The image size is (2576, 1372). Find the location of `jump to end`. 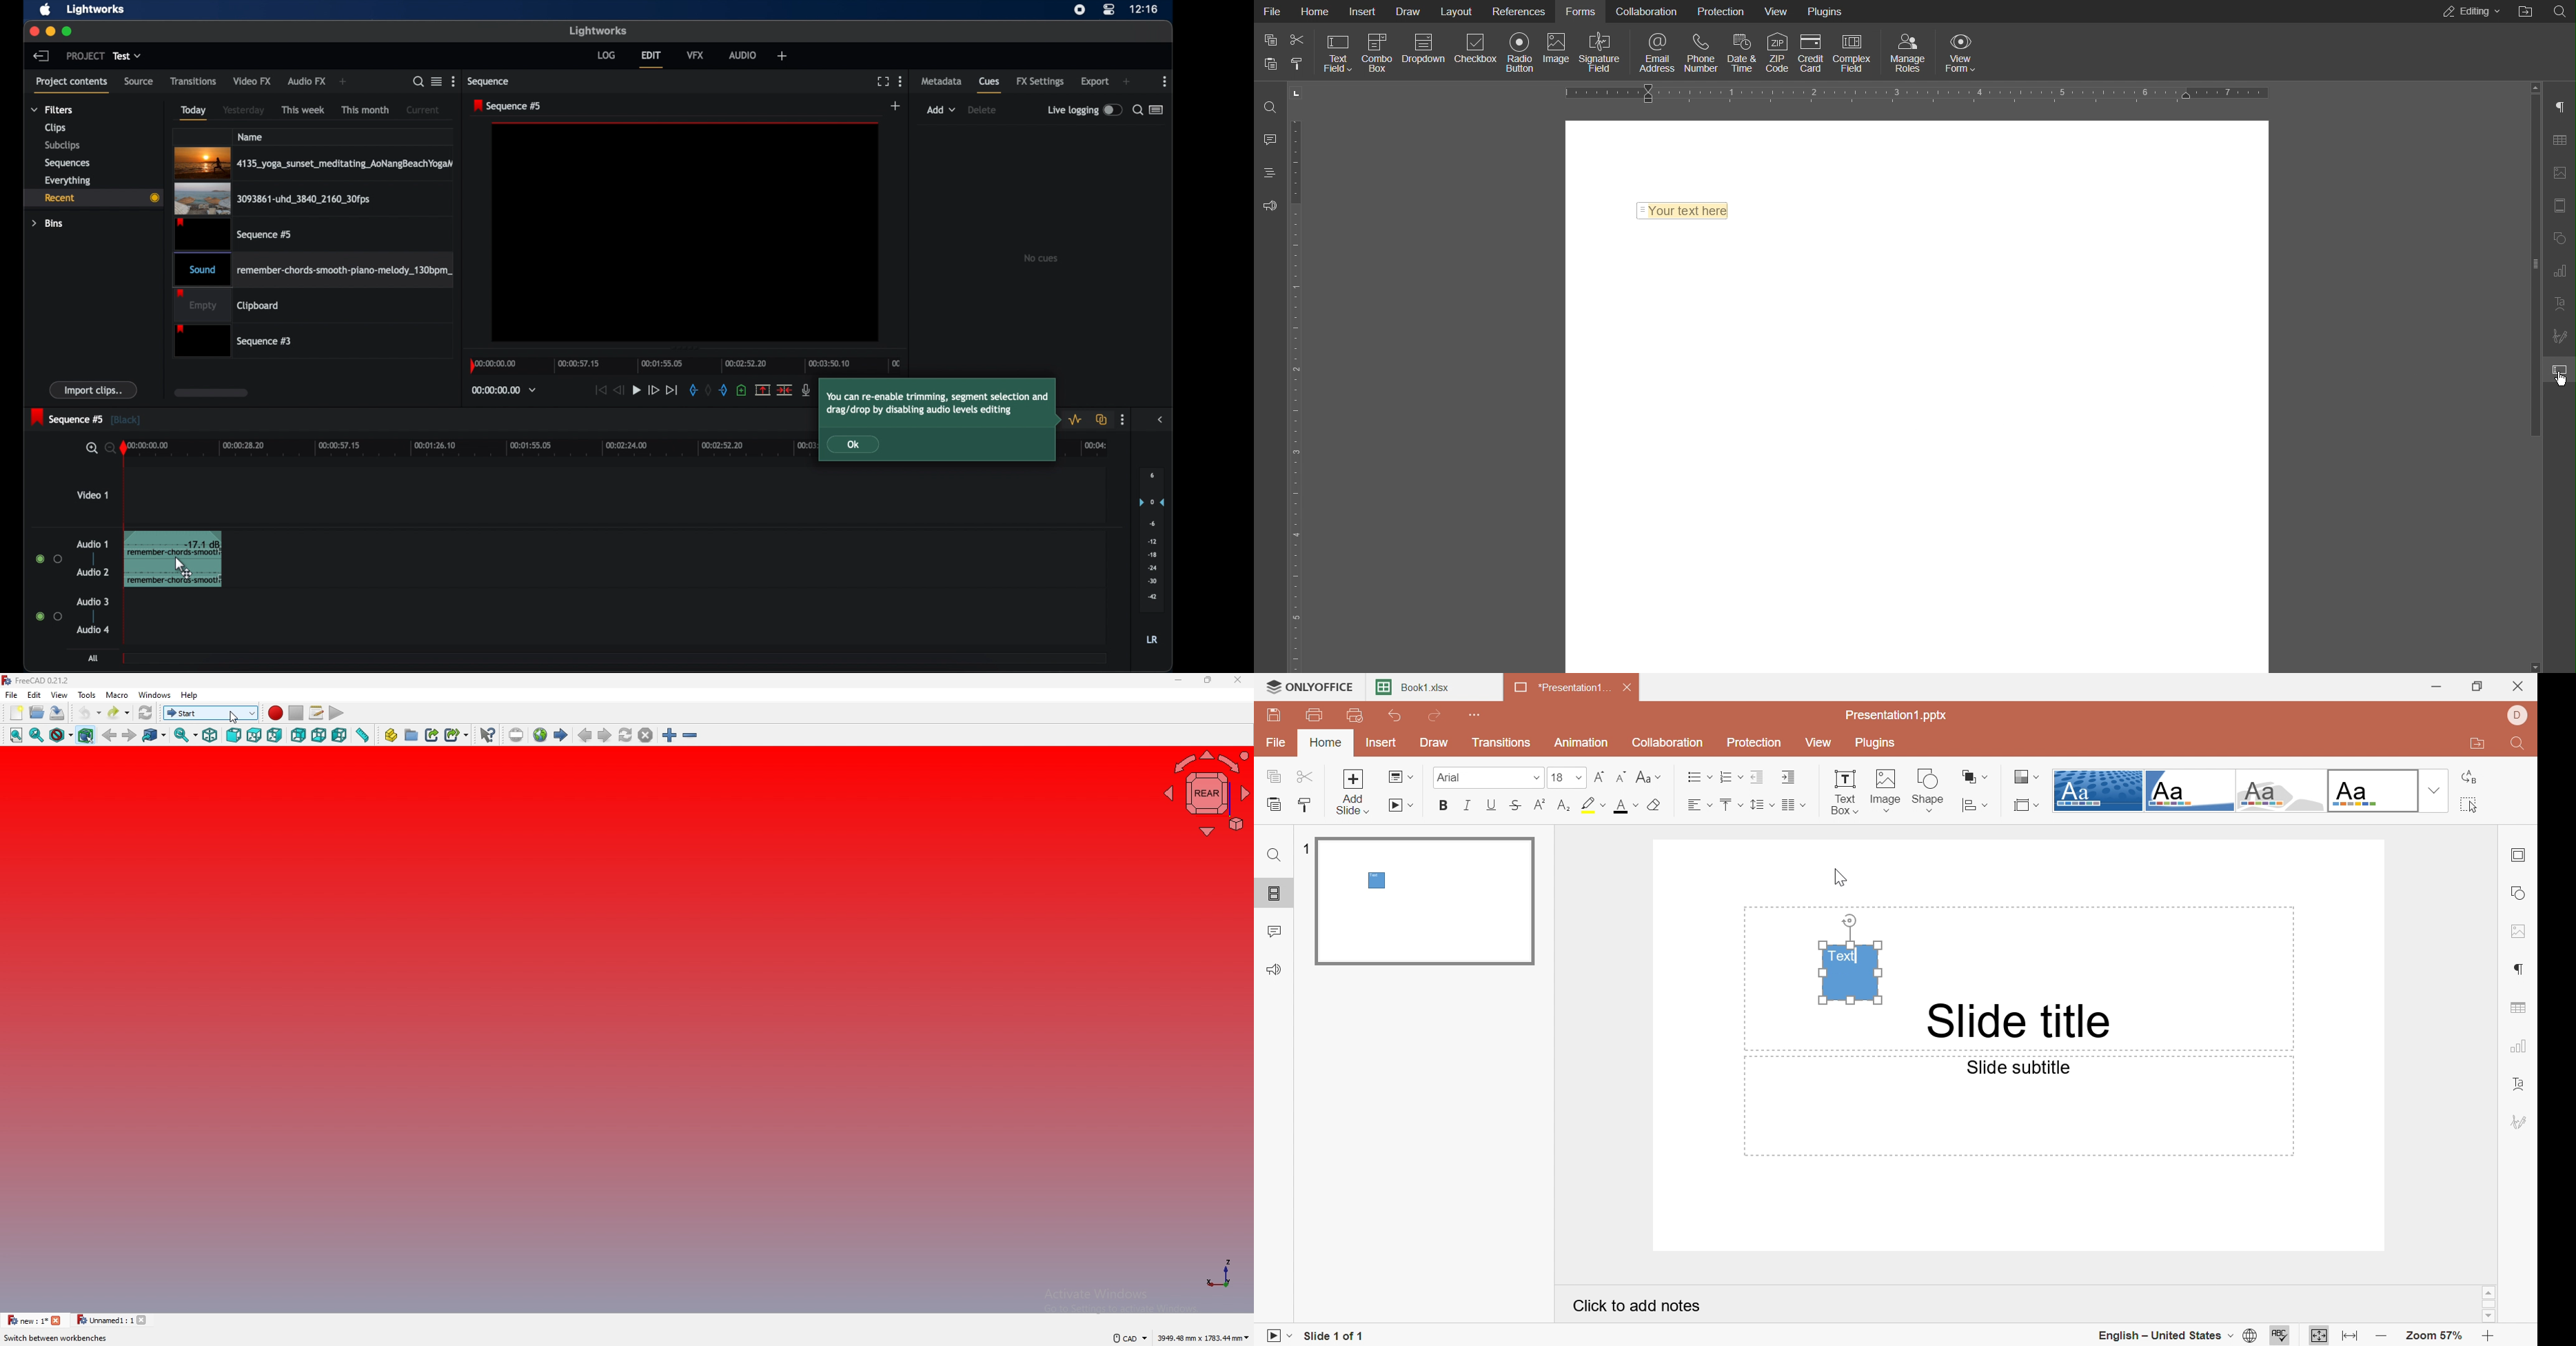

jump to end is located at coordinates (673, 391).